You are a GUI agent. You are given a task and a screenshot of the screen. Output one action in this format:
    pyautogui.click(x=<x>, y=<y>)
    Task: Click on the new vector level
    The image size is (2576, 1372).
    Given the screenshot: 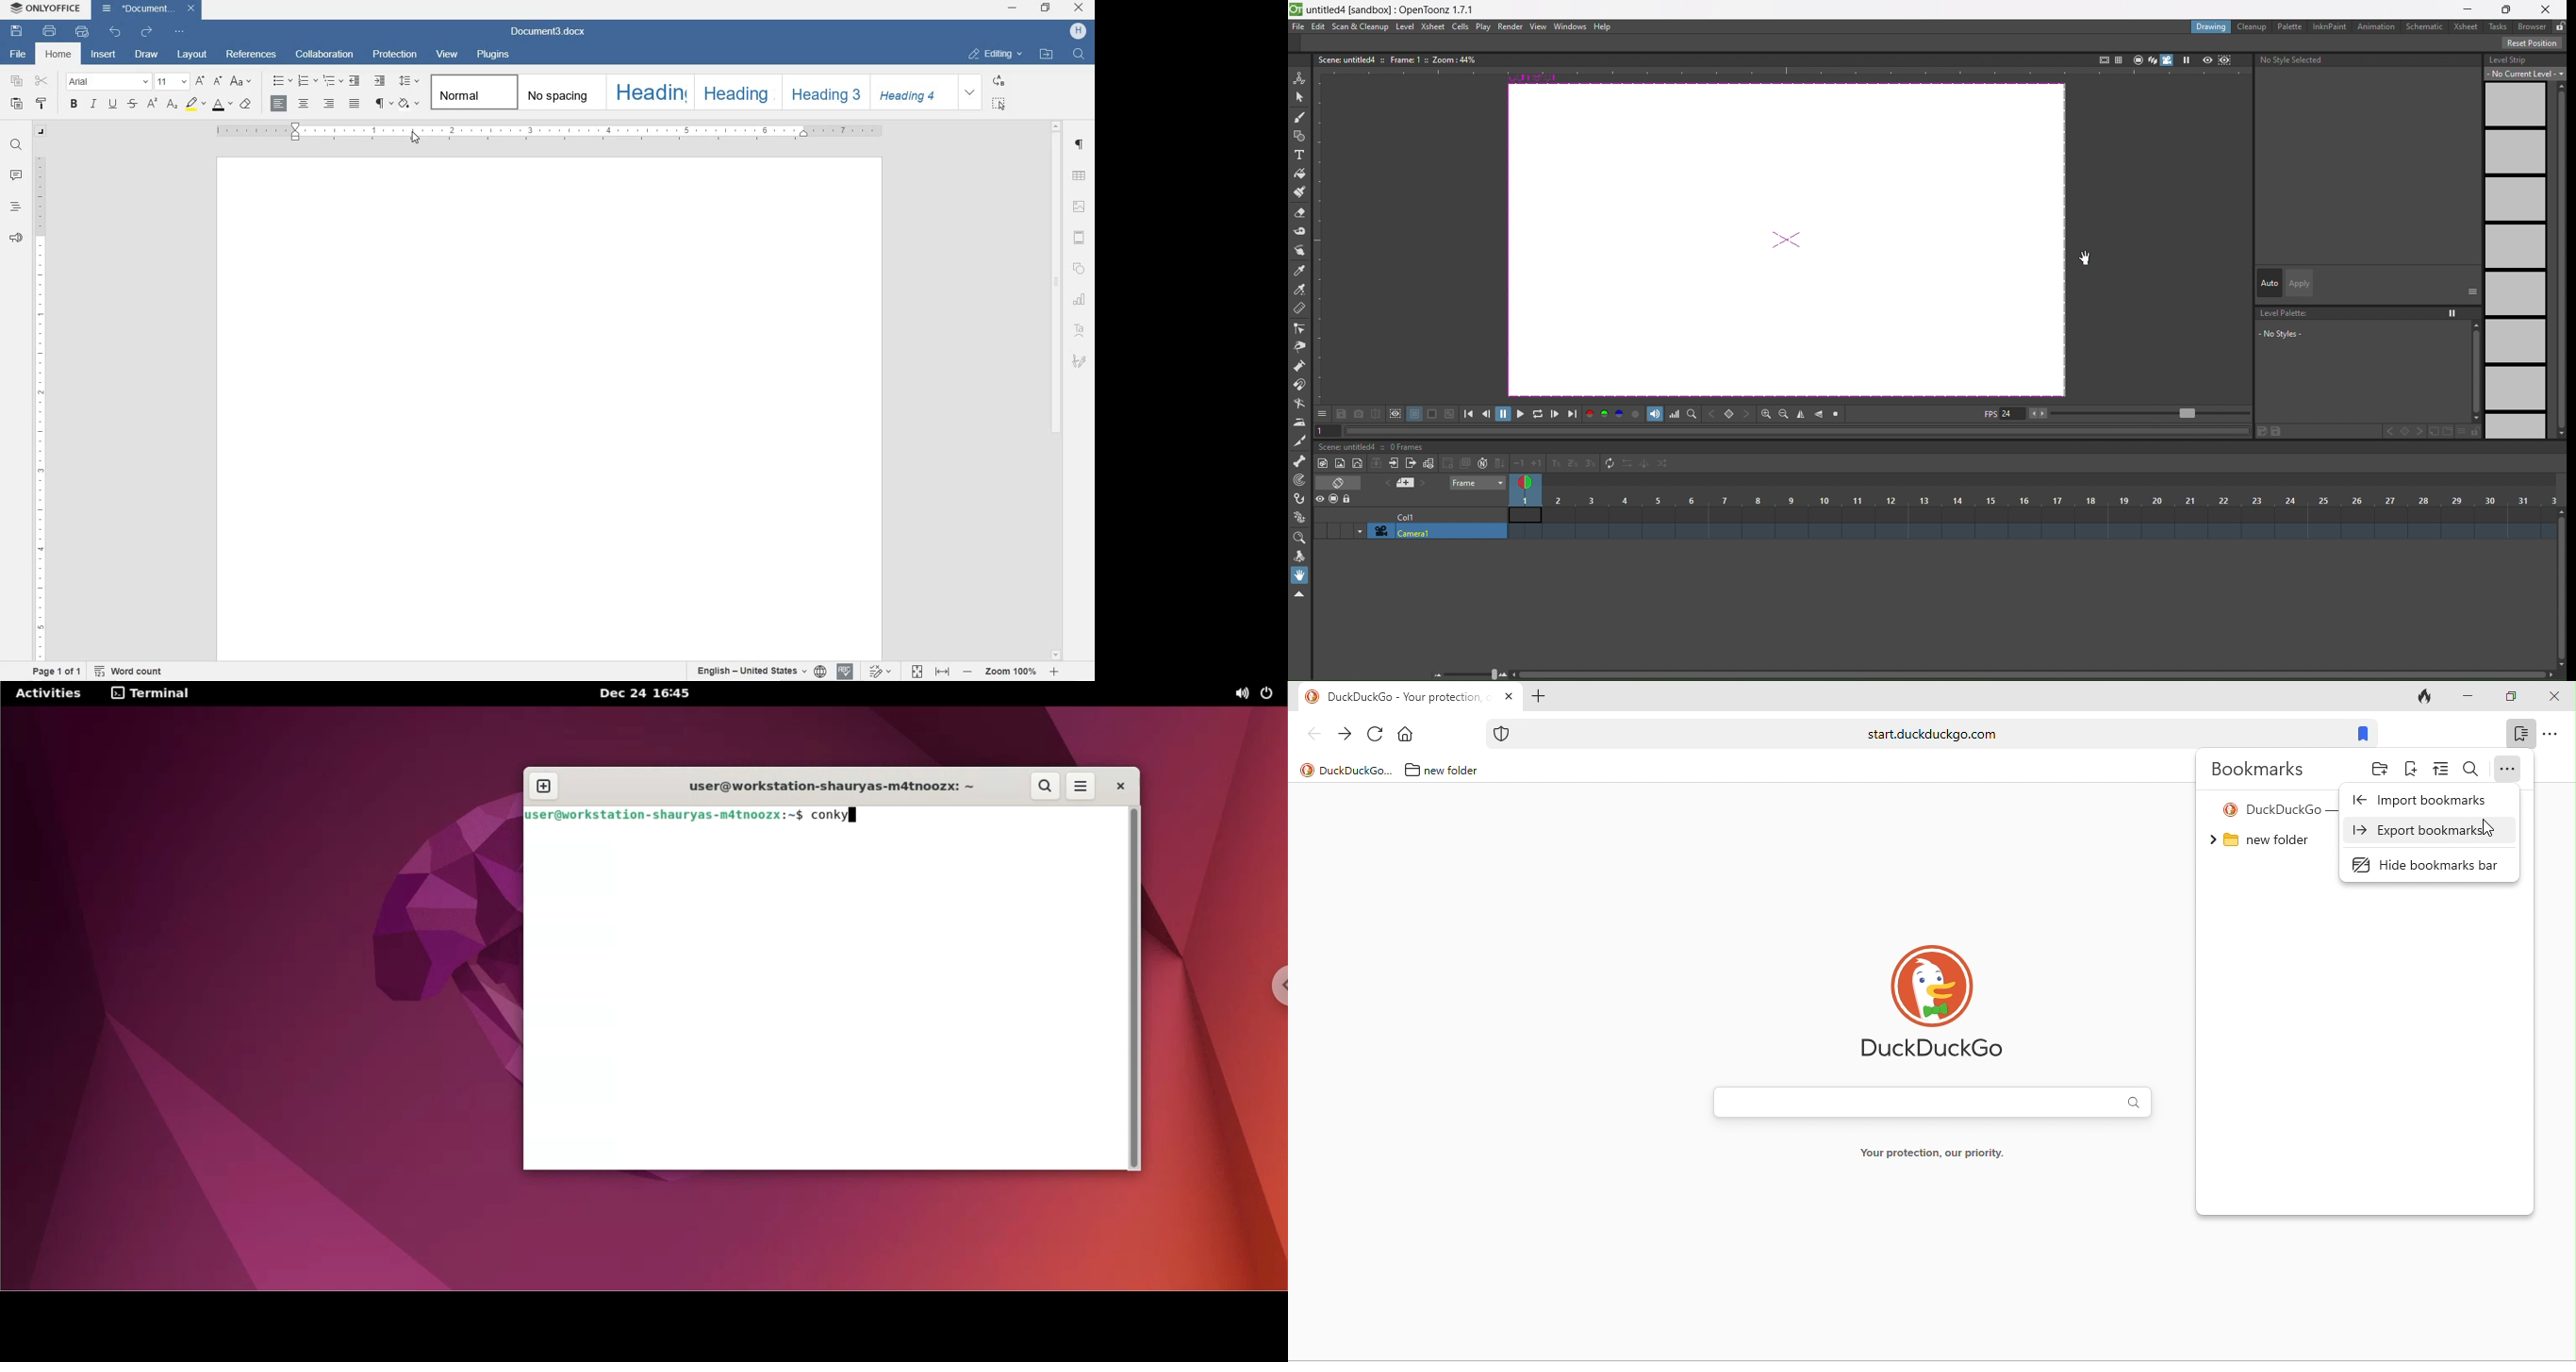 What is the action you would take?
    pyautogui.click(x=1357, y=464)
    